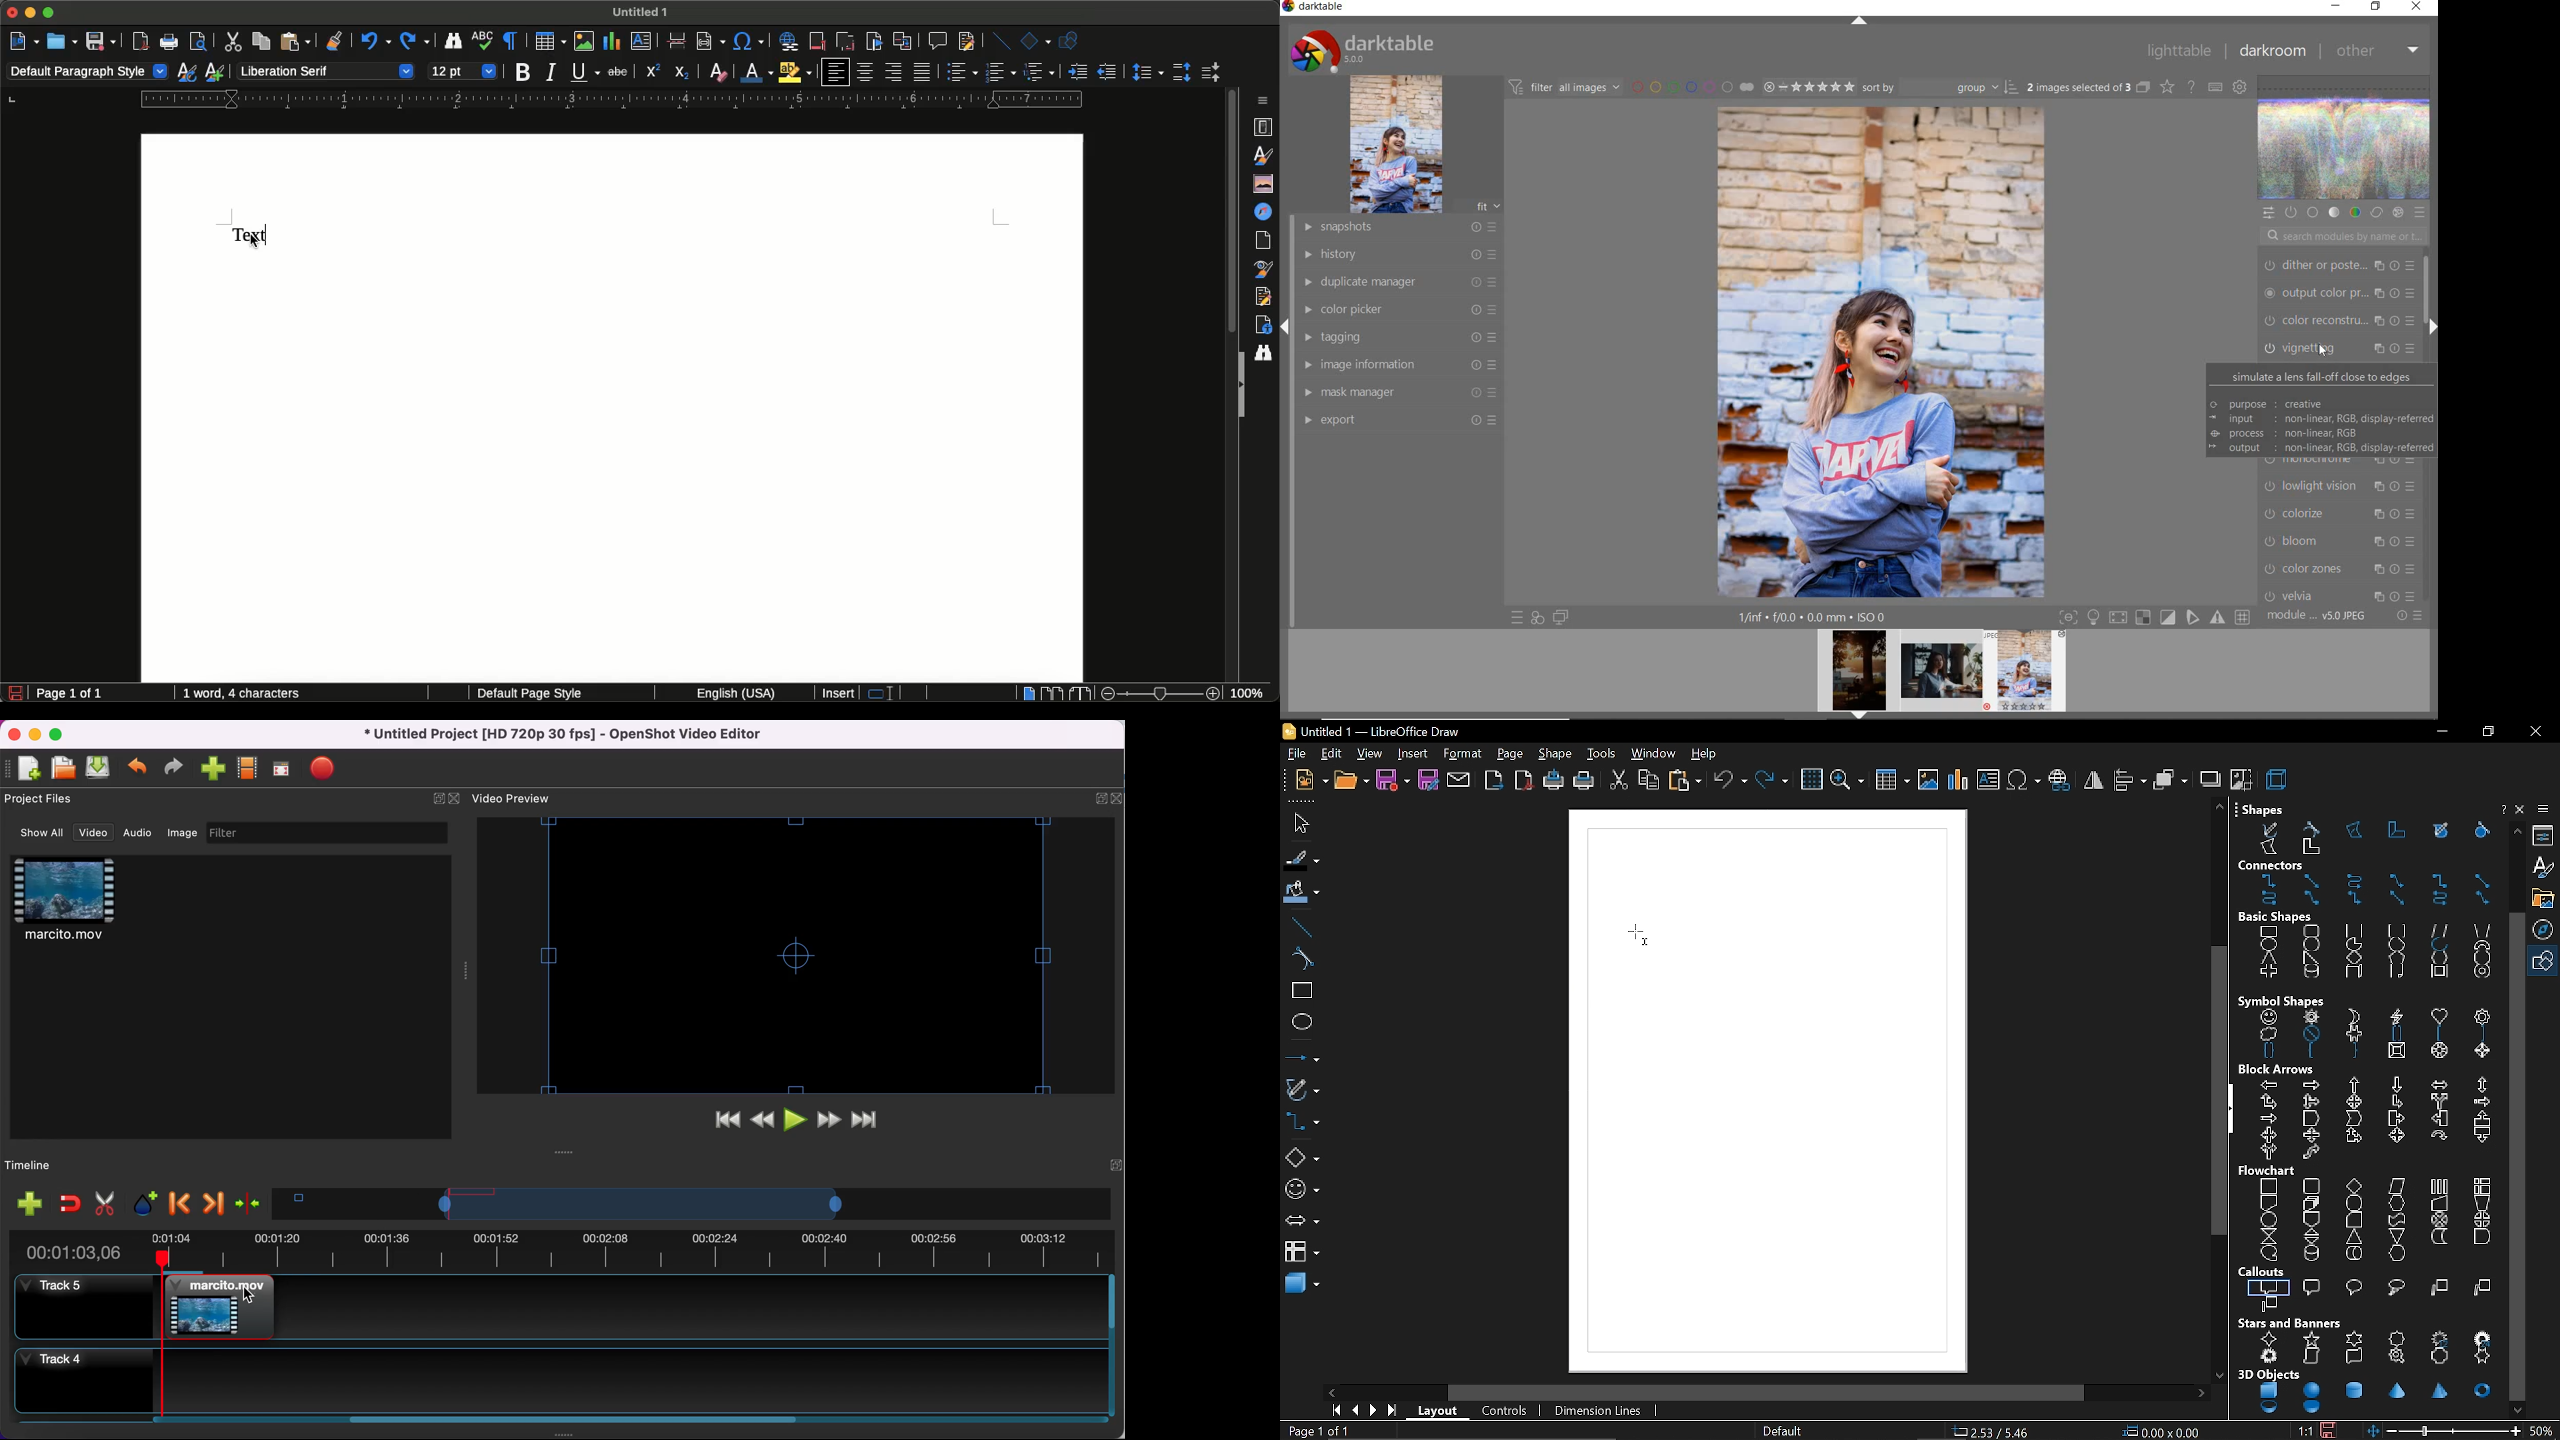 This screenshot has height=1456, width=2576. What do you see at coordinates (100, 41) in the screenshot?
I see `Save` at bounding box center [100, 41].